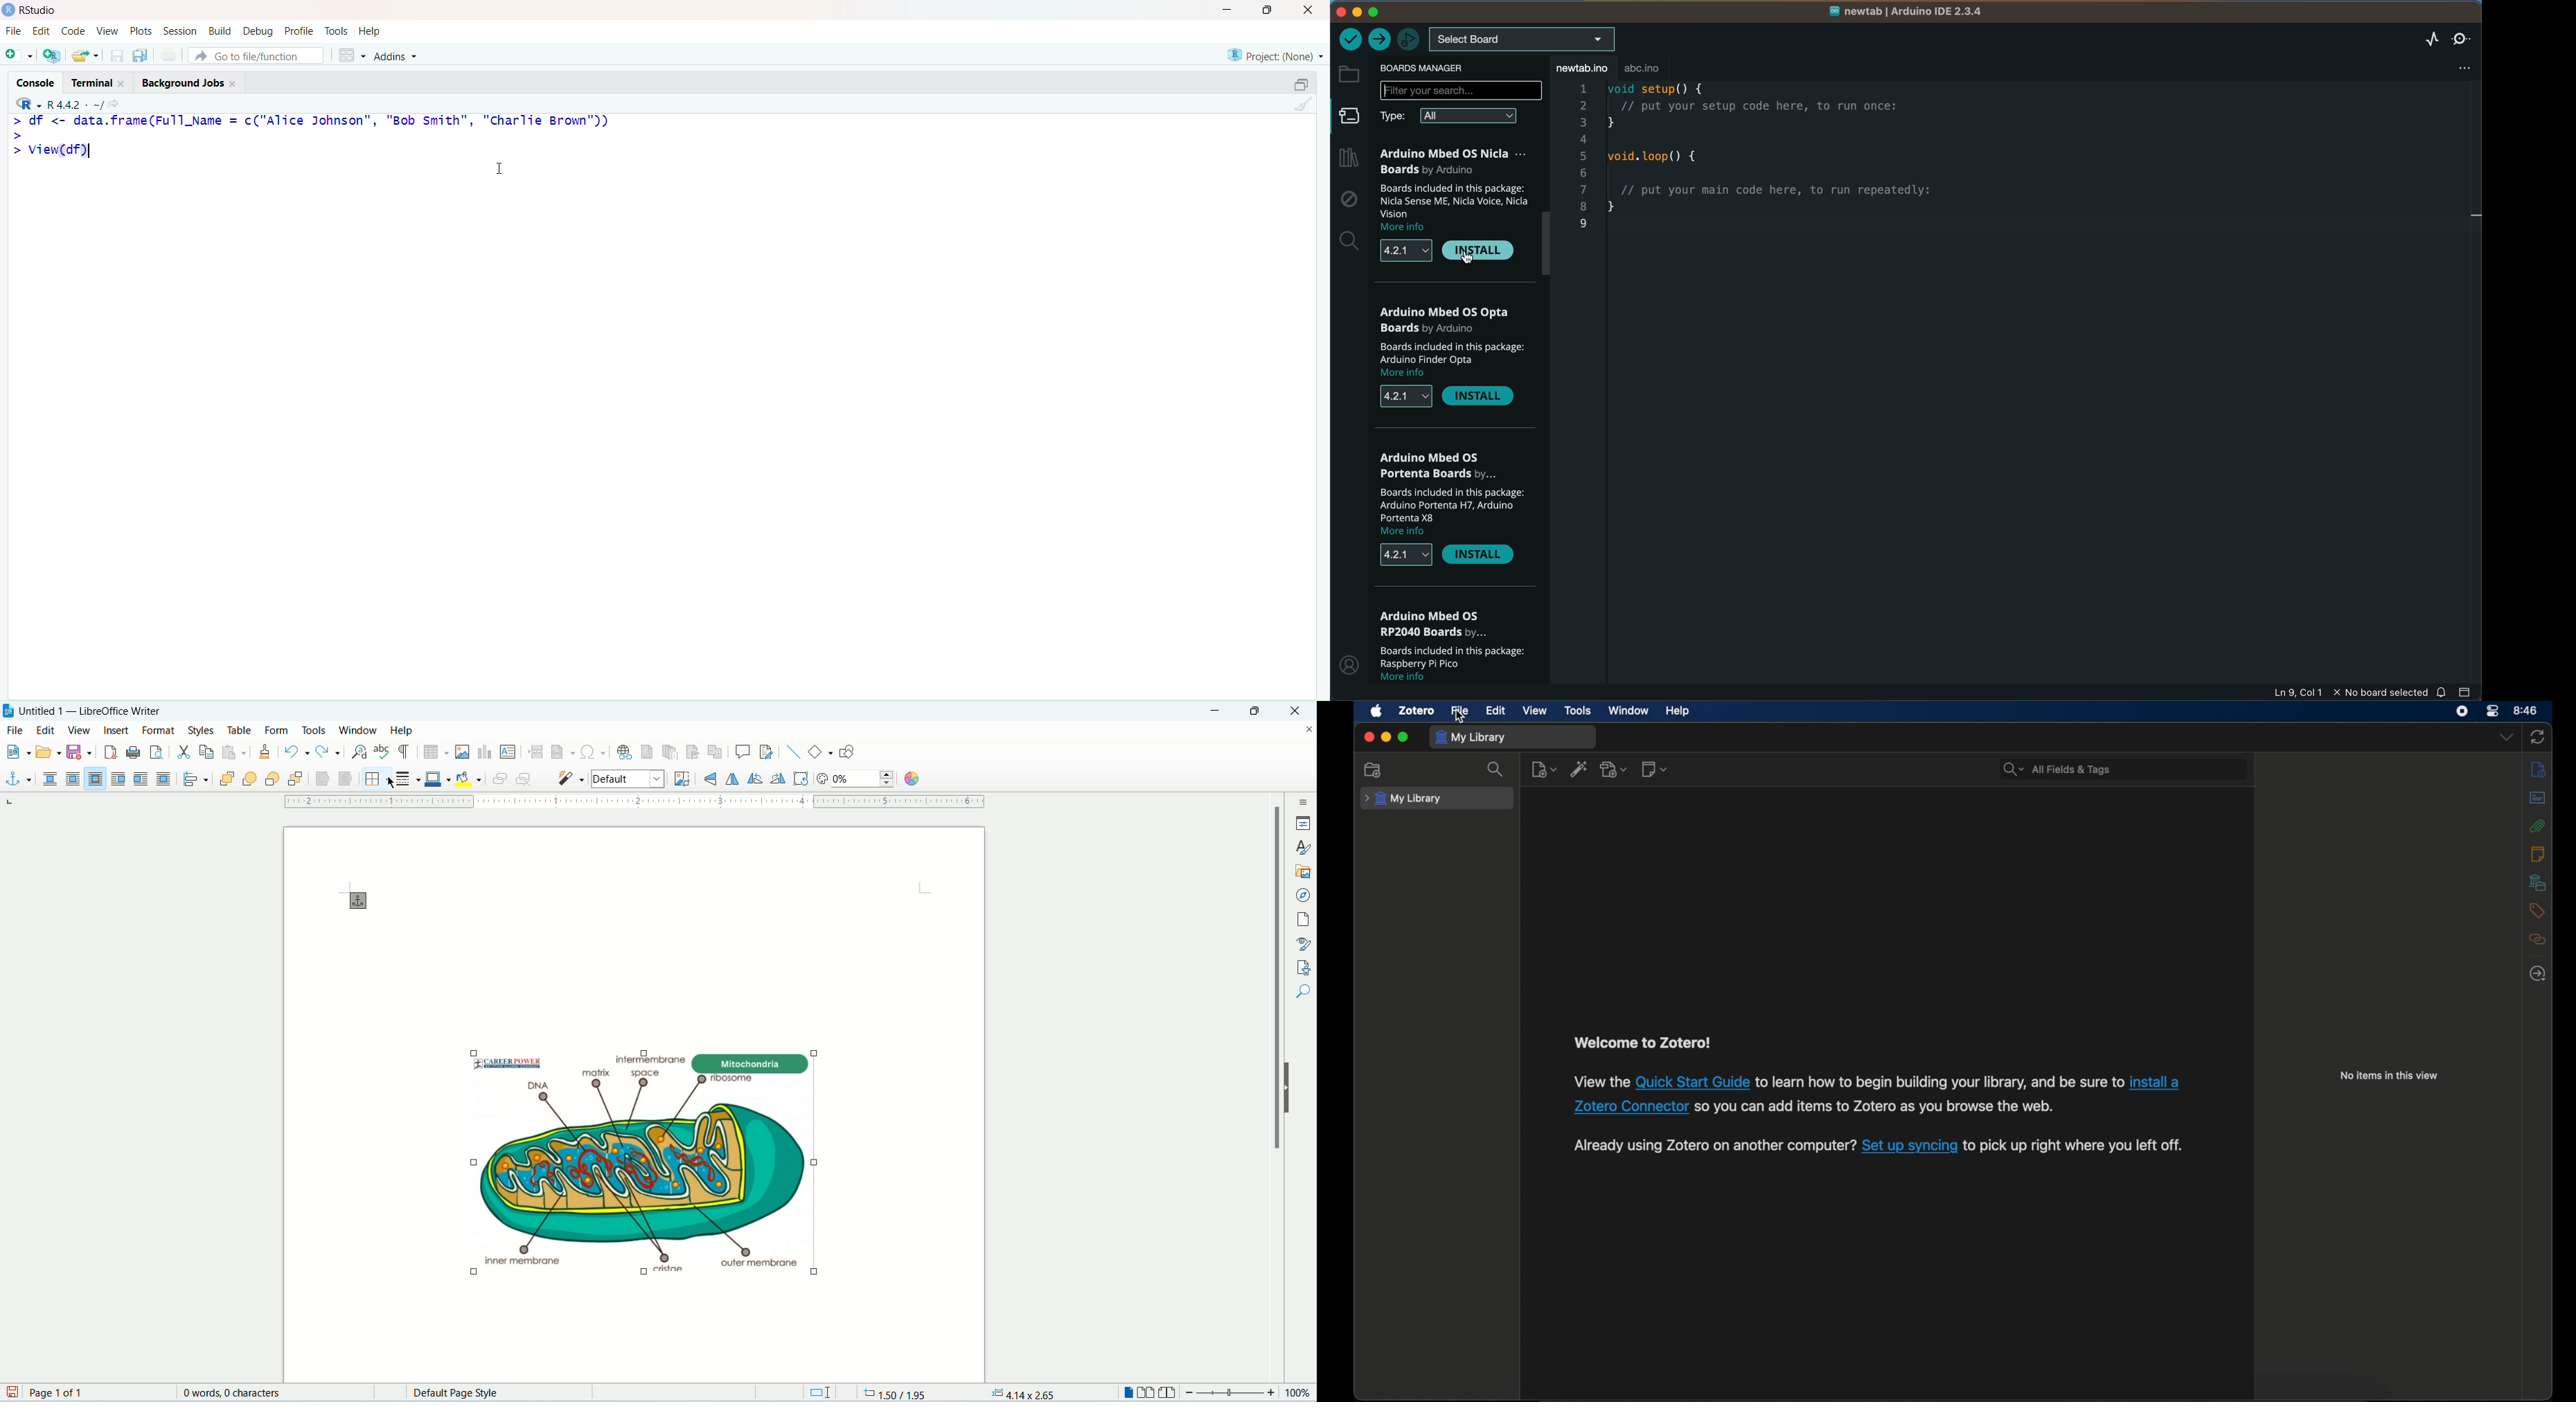 The image size is (2576, 1428). What do you see at coordinates (1629, 711) in the screenshot?
I see `window` at bounding box center [1629, 711].